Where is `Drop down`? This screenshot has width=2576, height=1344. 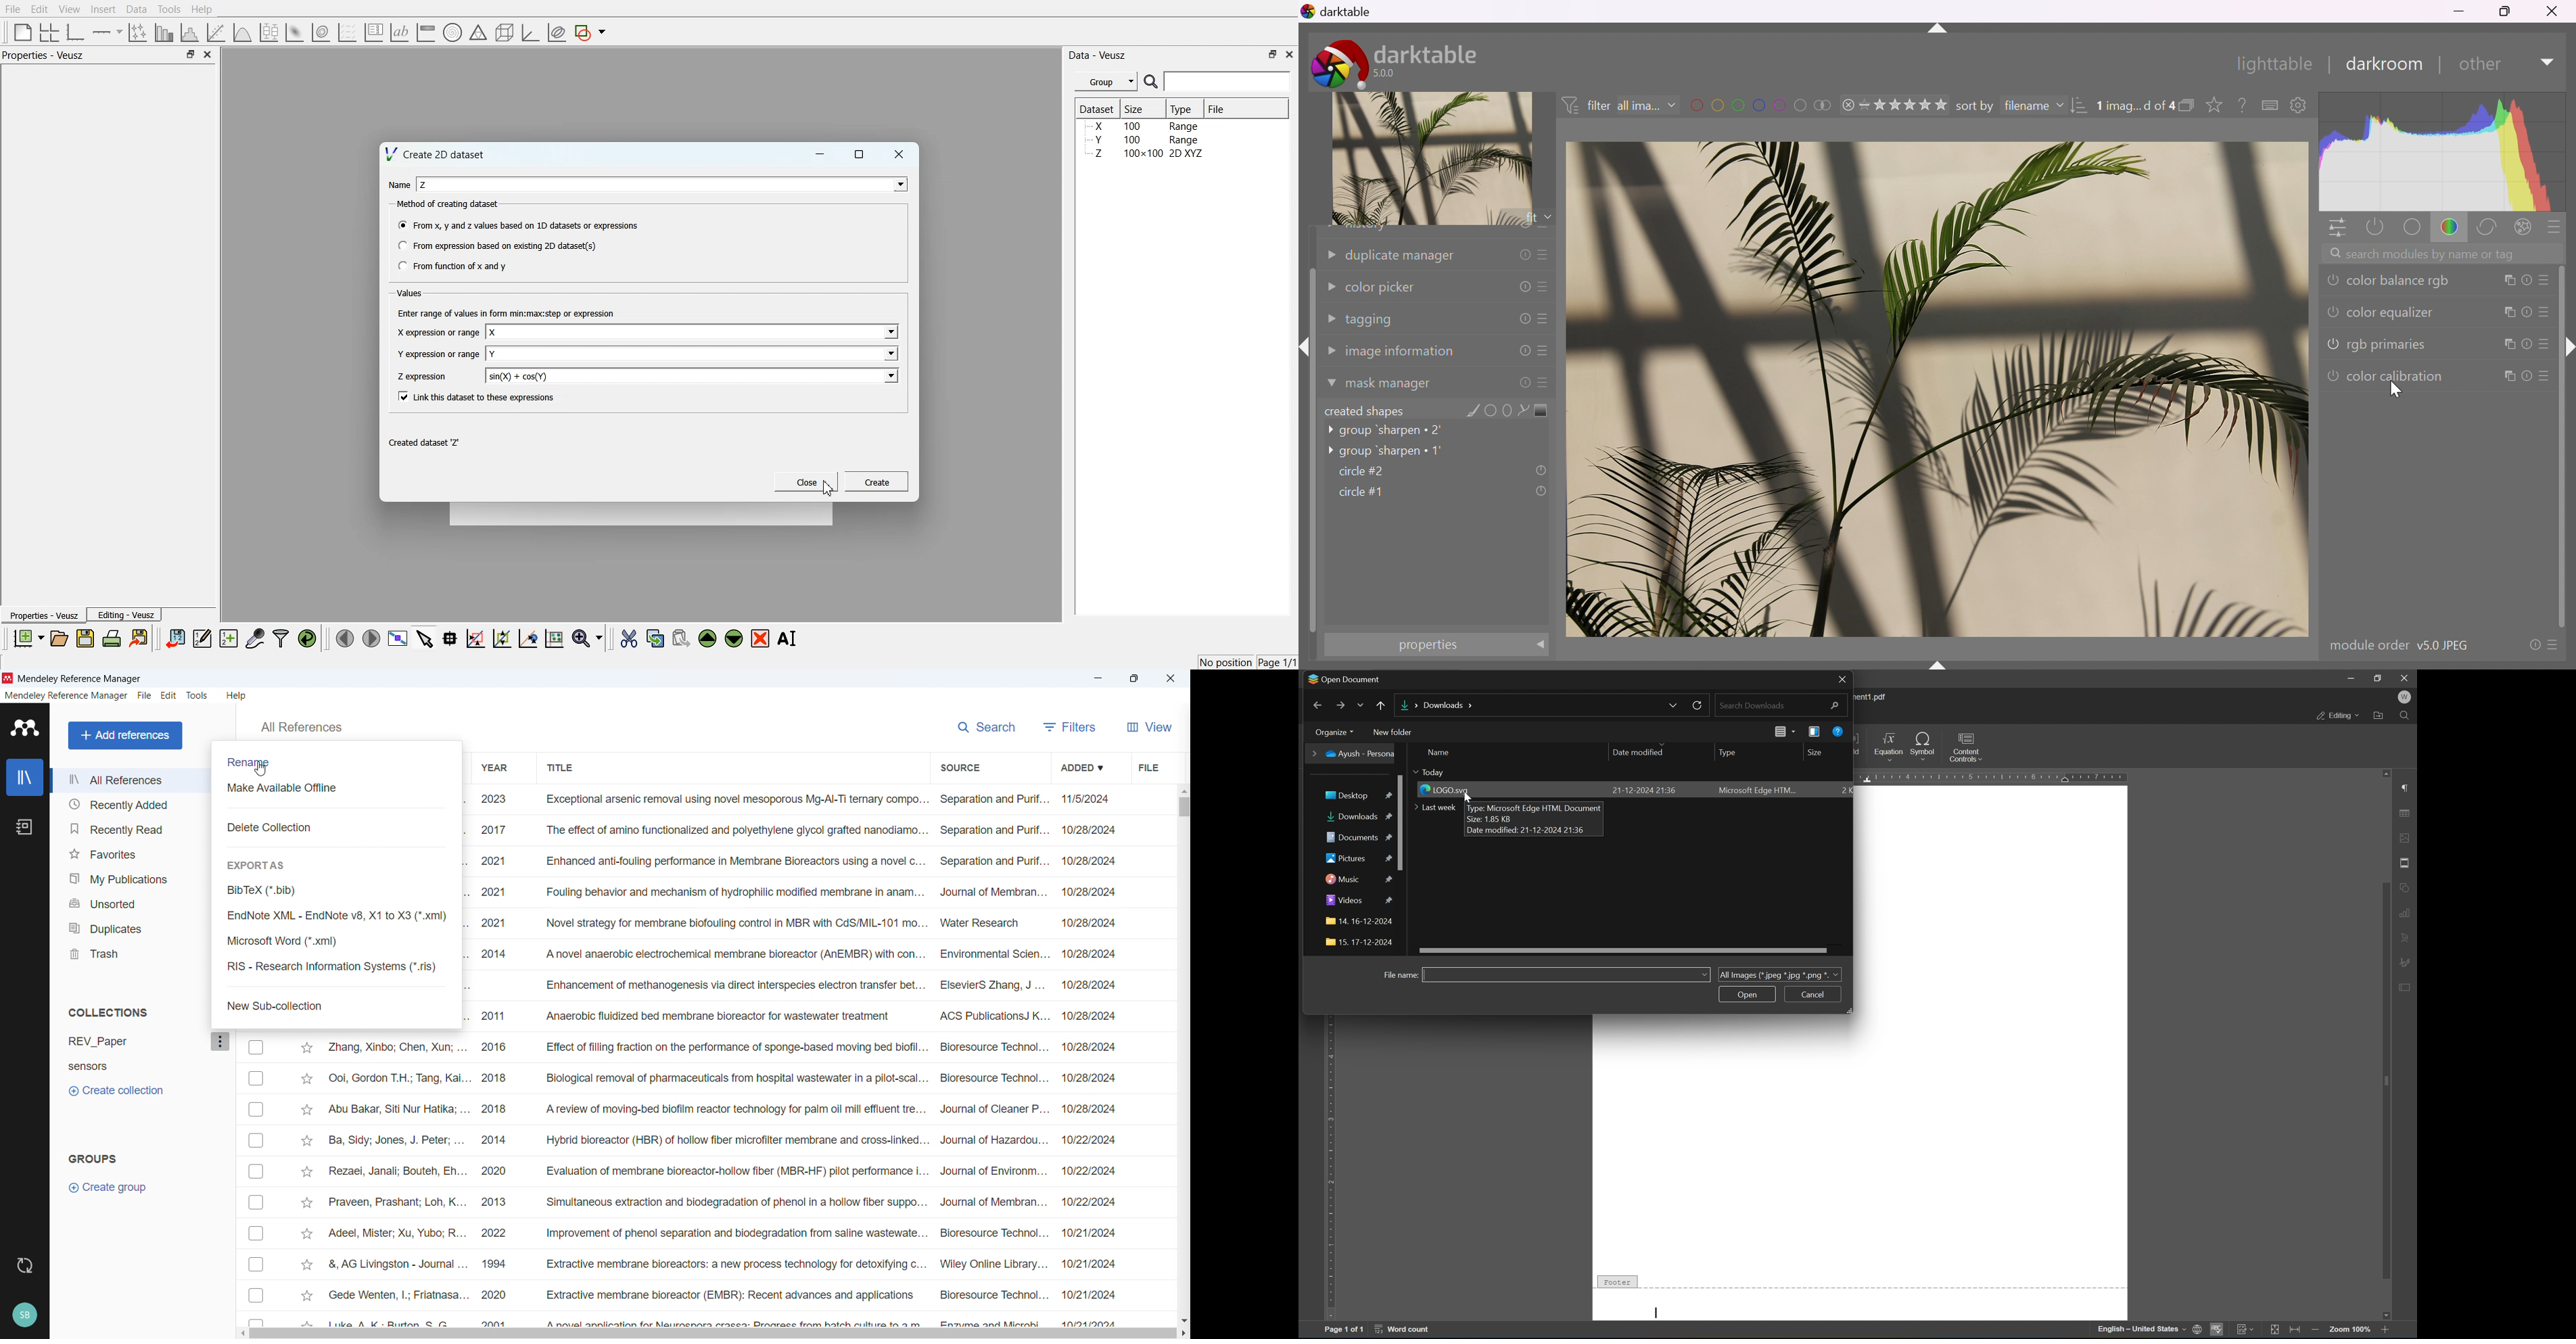
Drop down is located at coordinates (890, 375).